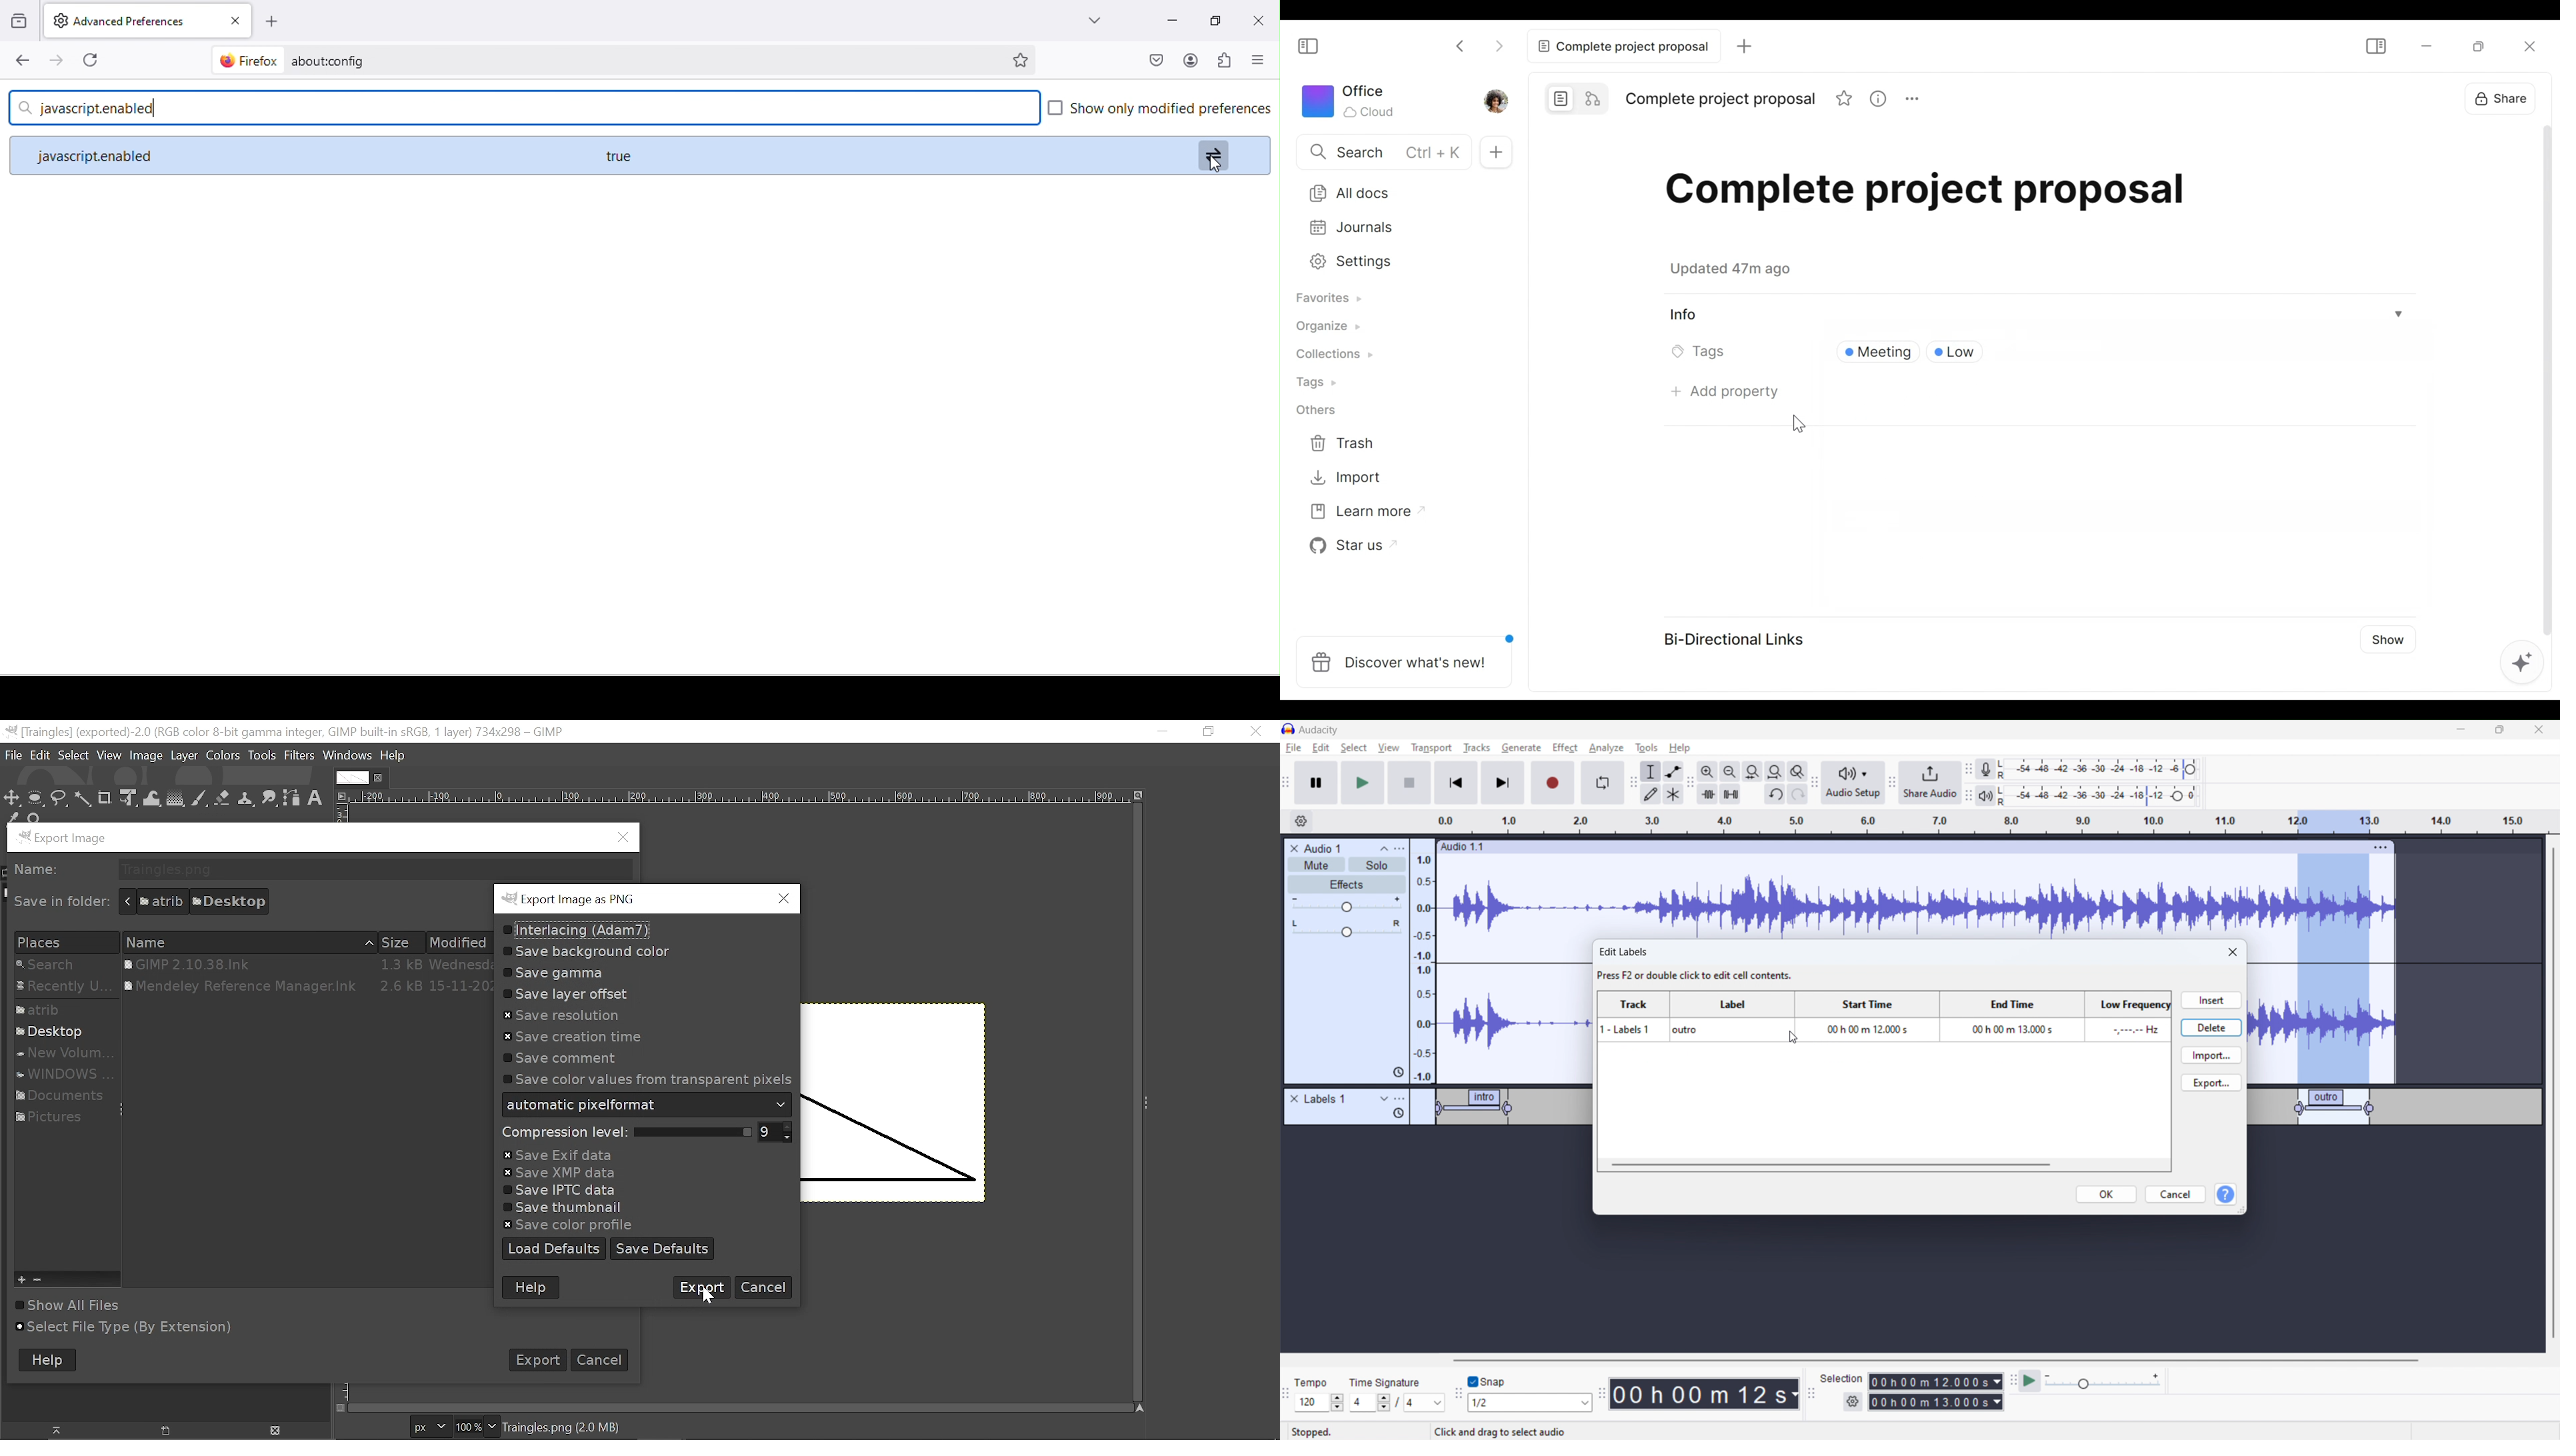 The image size is (2576, 1456). Describe the element at coordinates (468, 1426) in the screenshot. I see `Current zoom` at that location.